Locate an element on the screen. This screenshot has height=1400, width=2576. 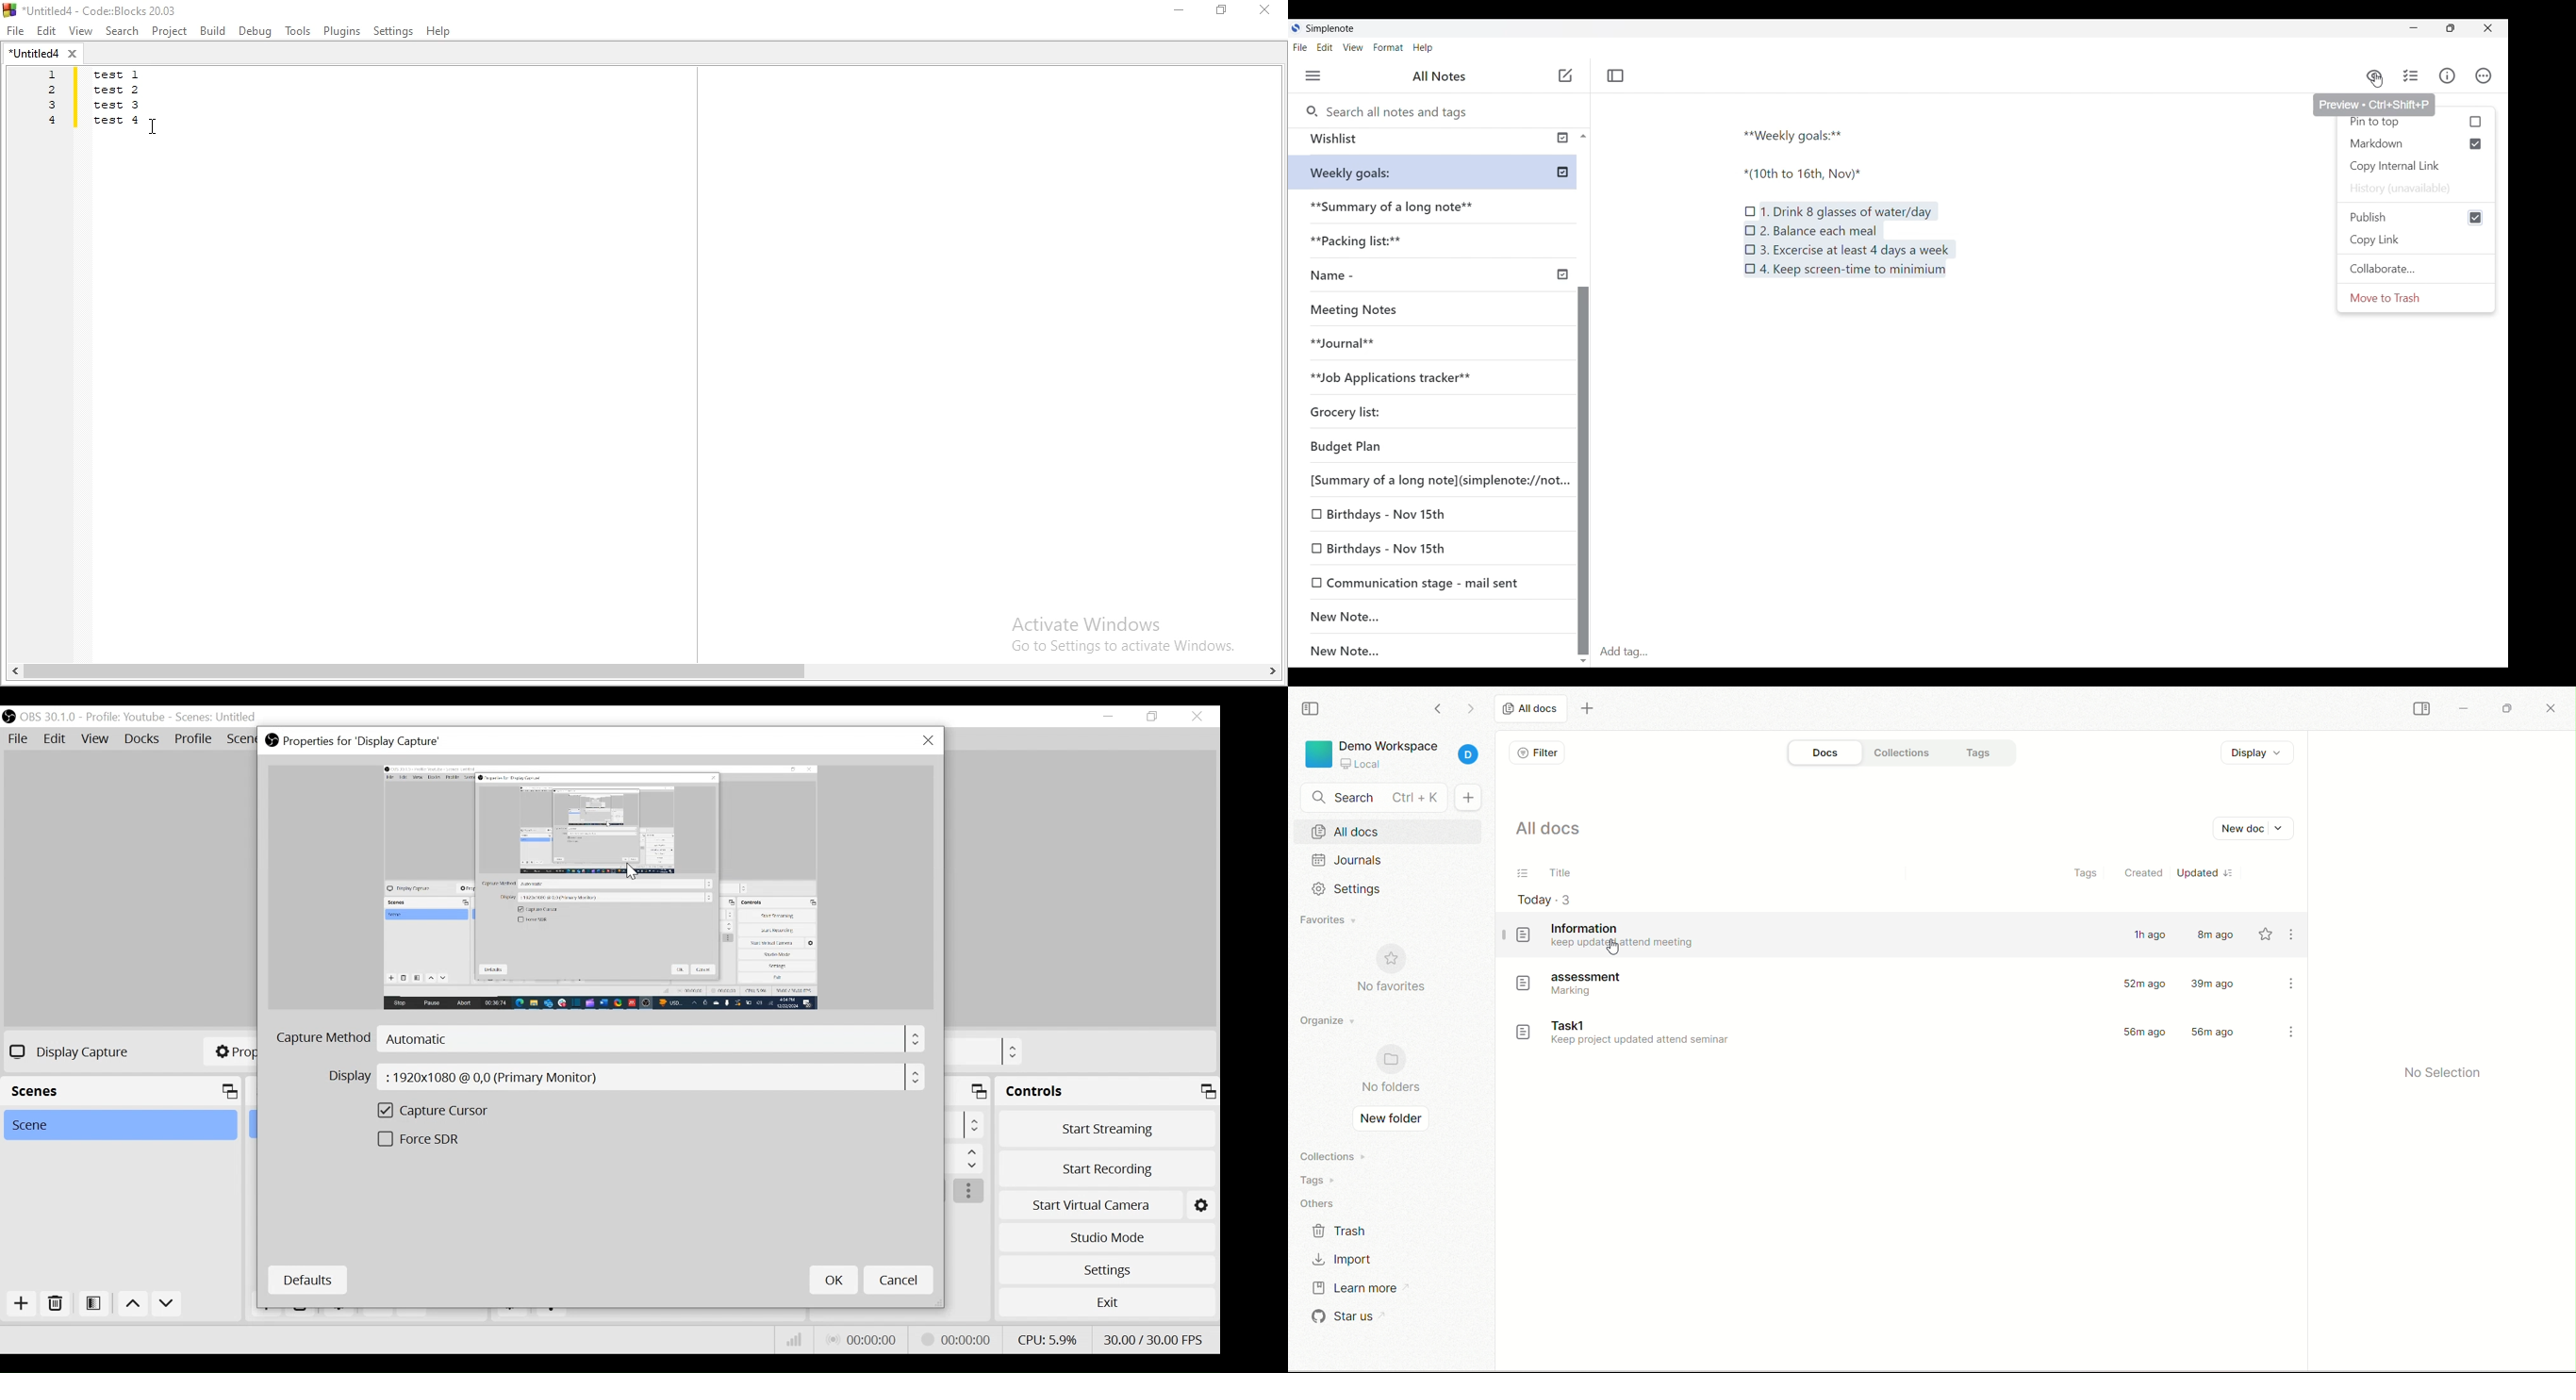
Cancel is located at coordinates (897, 1279).